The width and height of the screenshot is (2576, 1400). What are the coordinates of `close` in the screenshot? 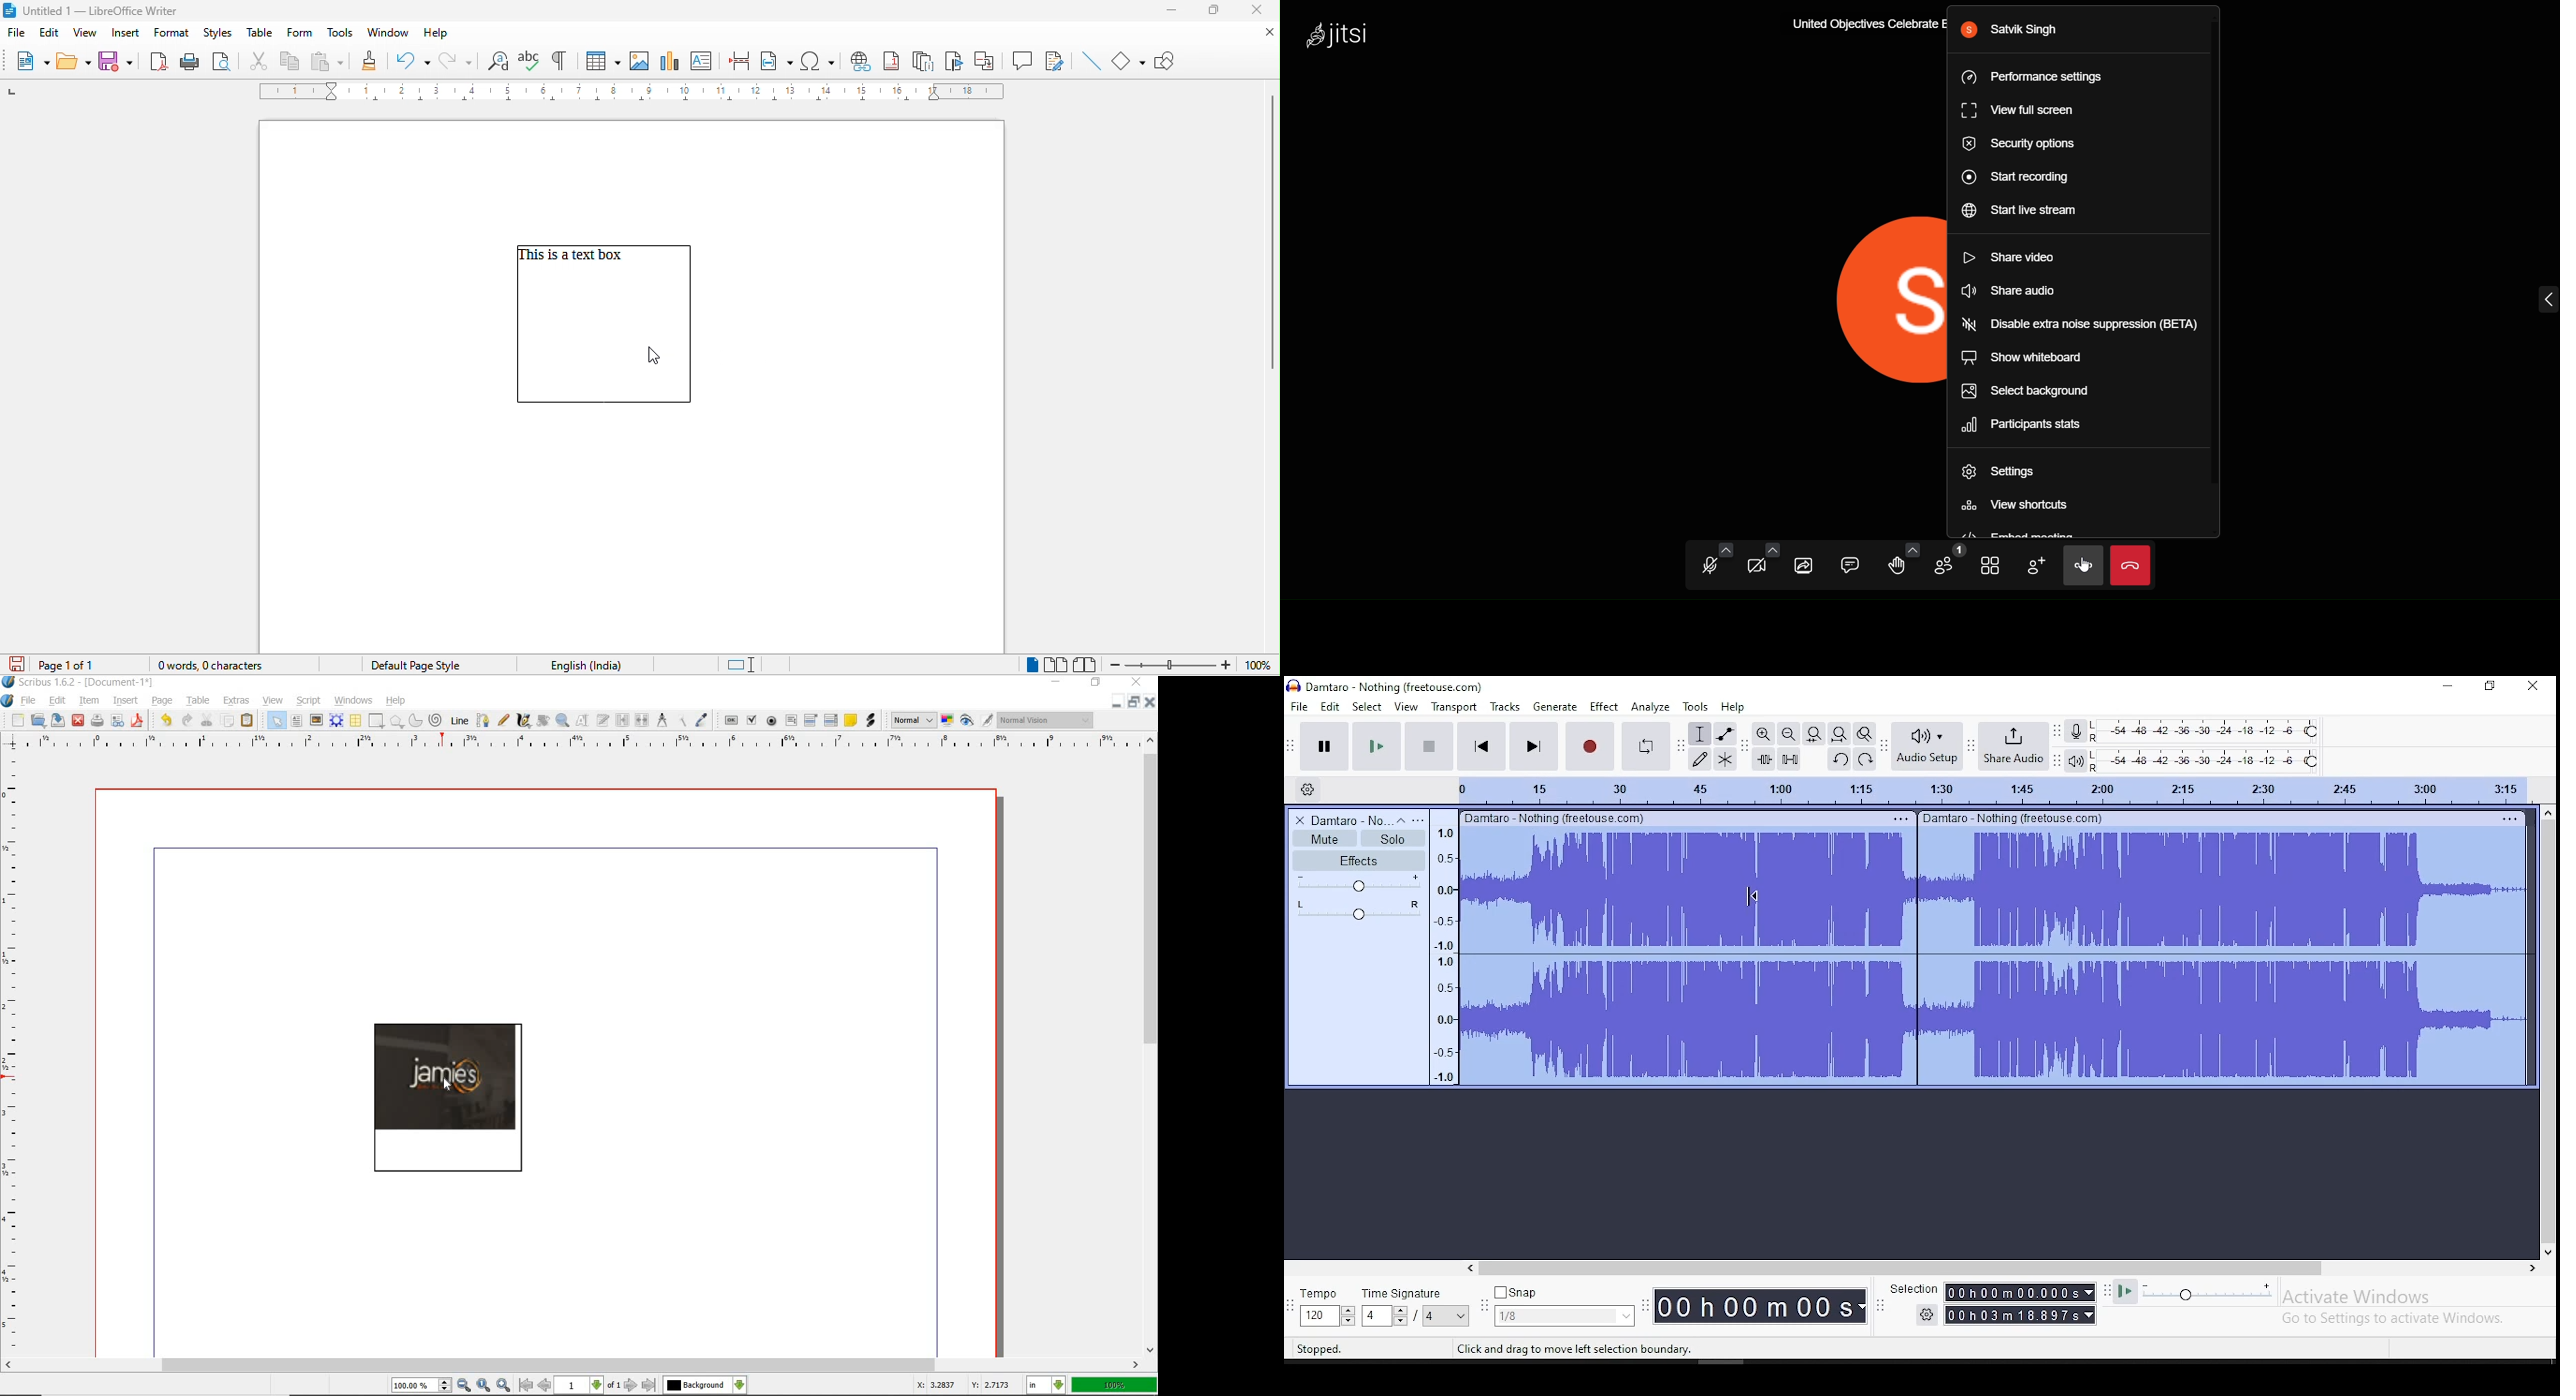 It's located at (1258, 10).